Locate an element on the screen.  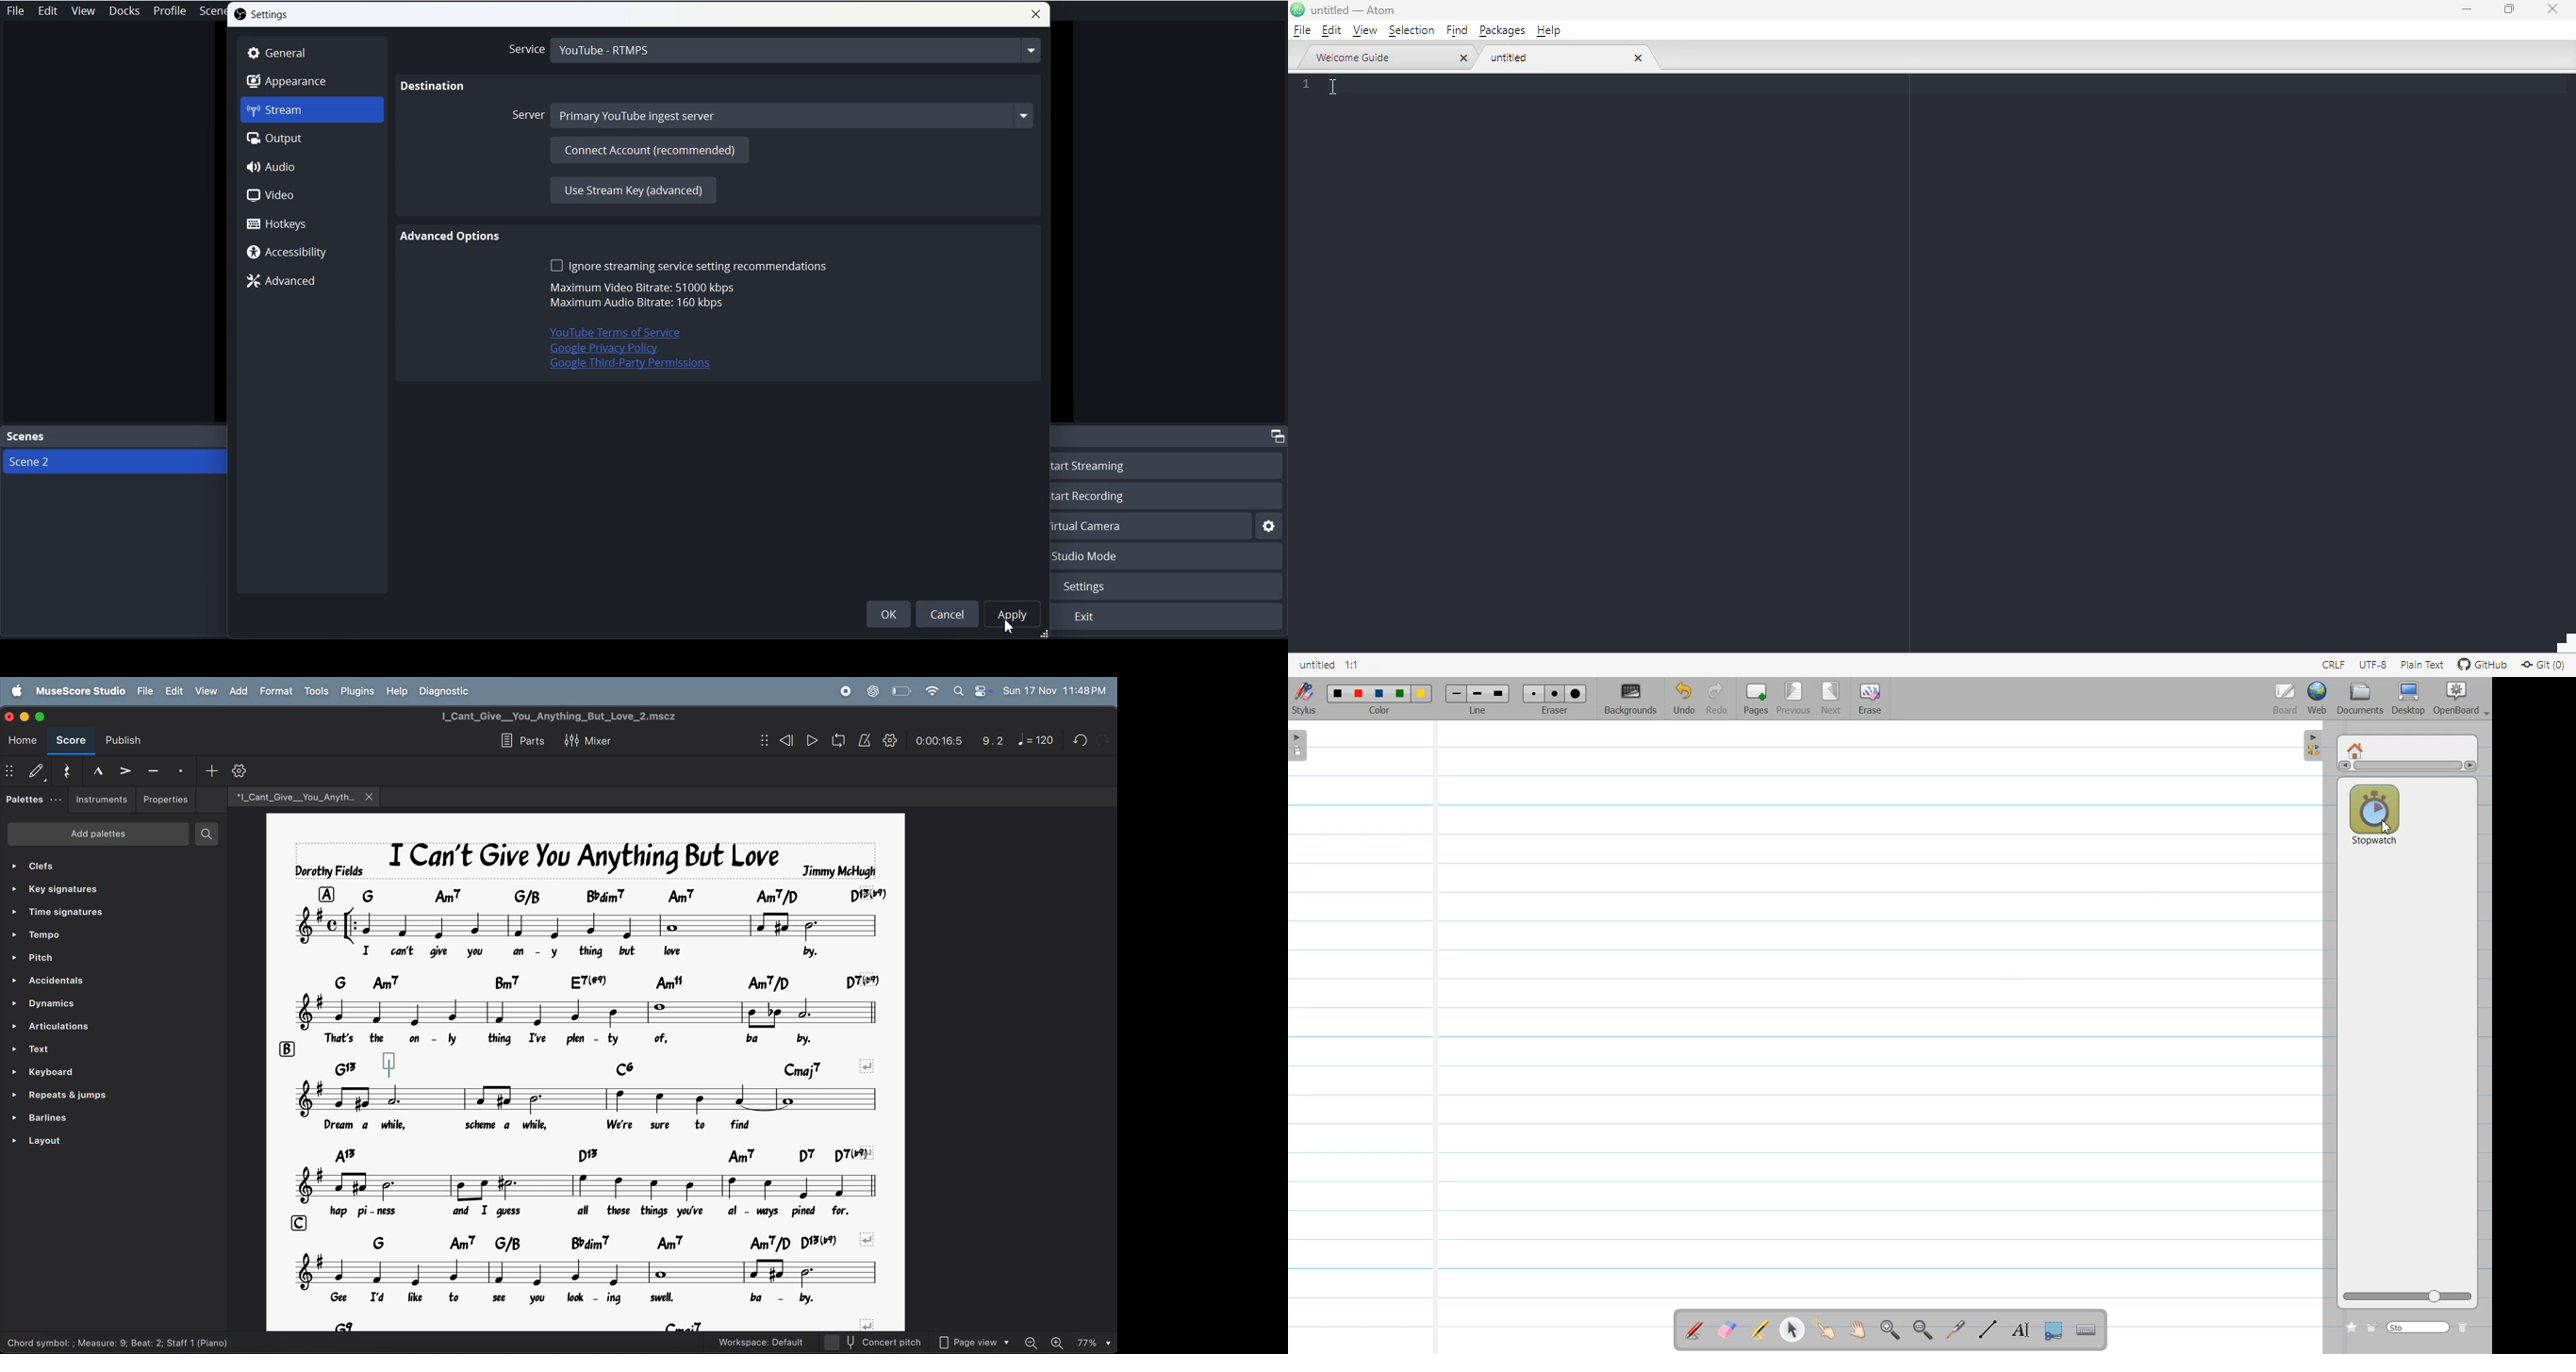
Highlight is located at coordinates (1760, 1330).